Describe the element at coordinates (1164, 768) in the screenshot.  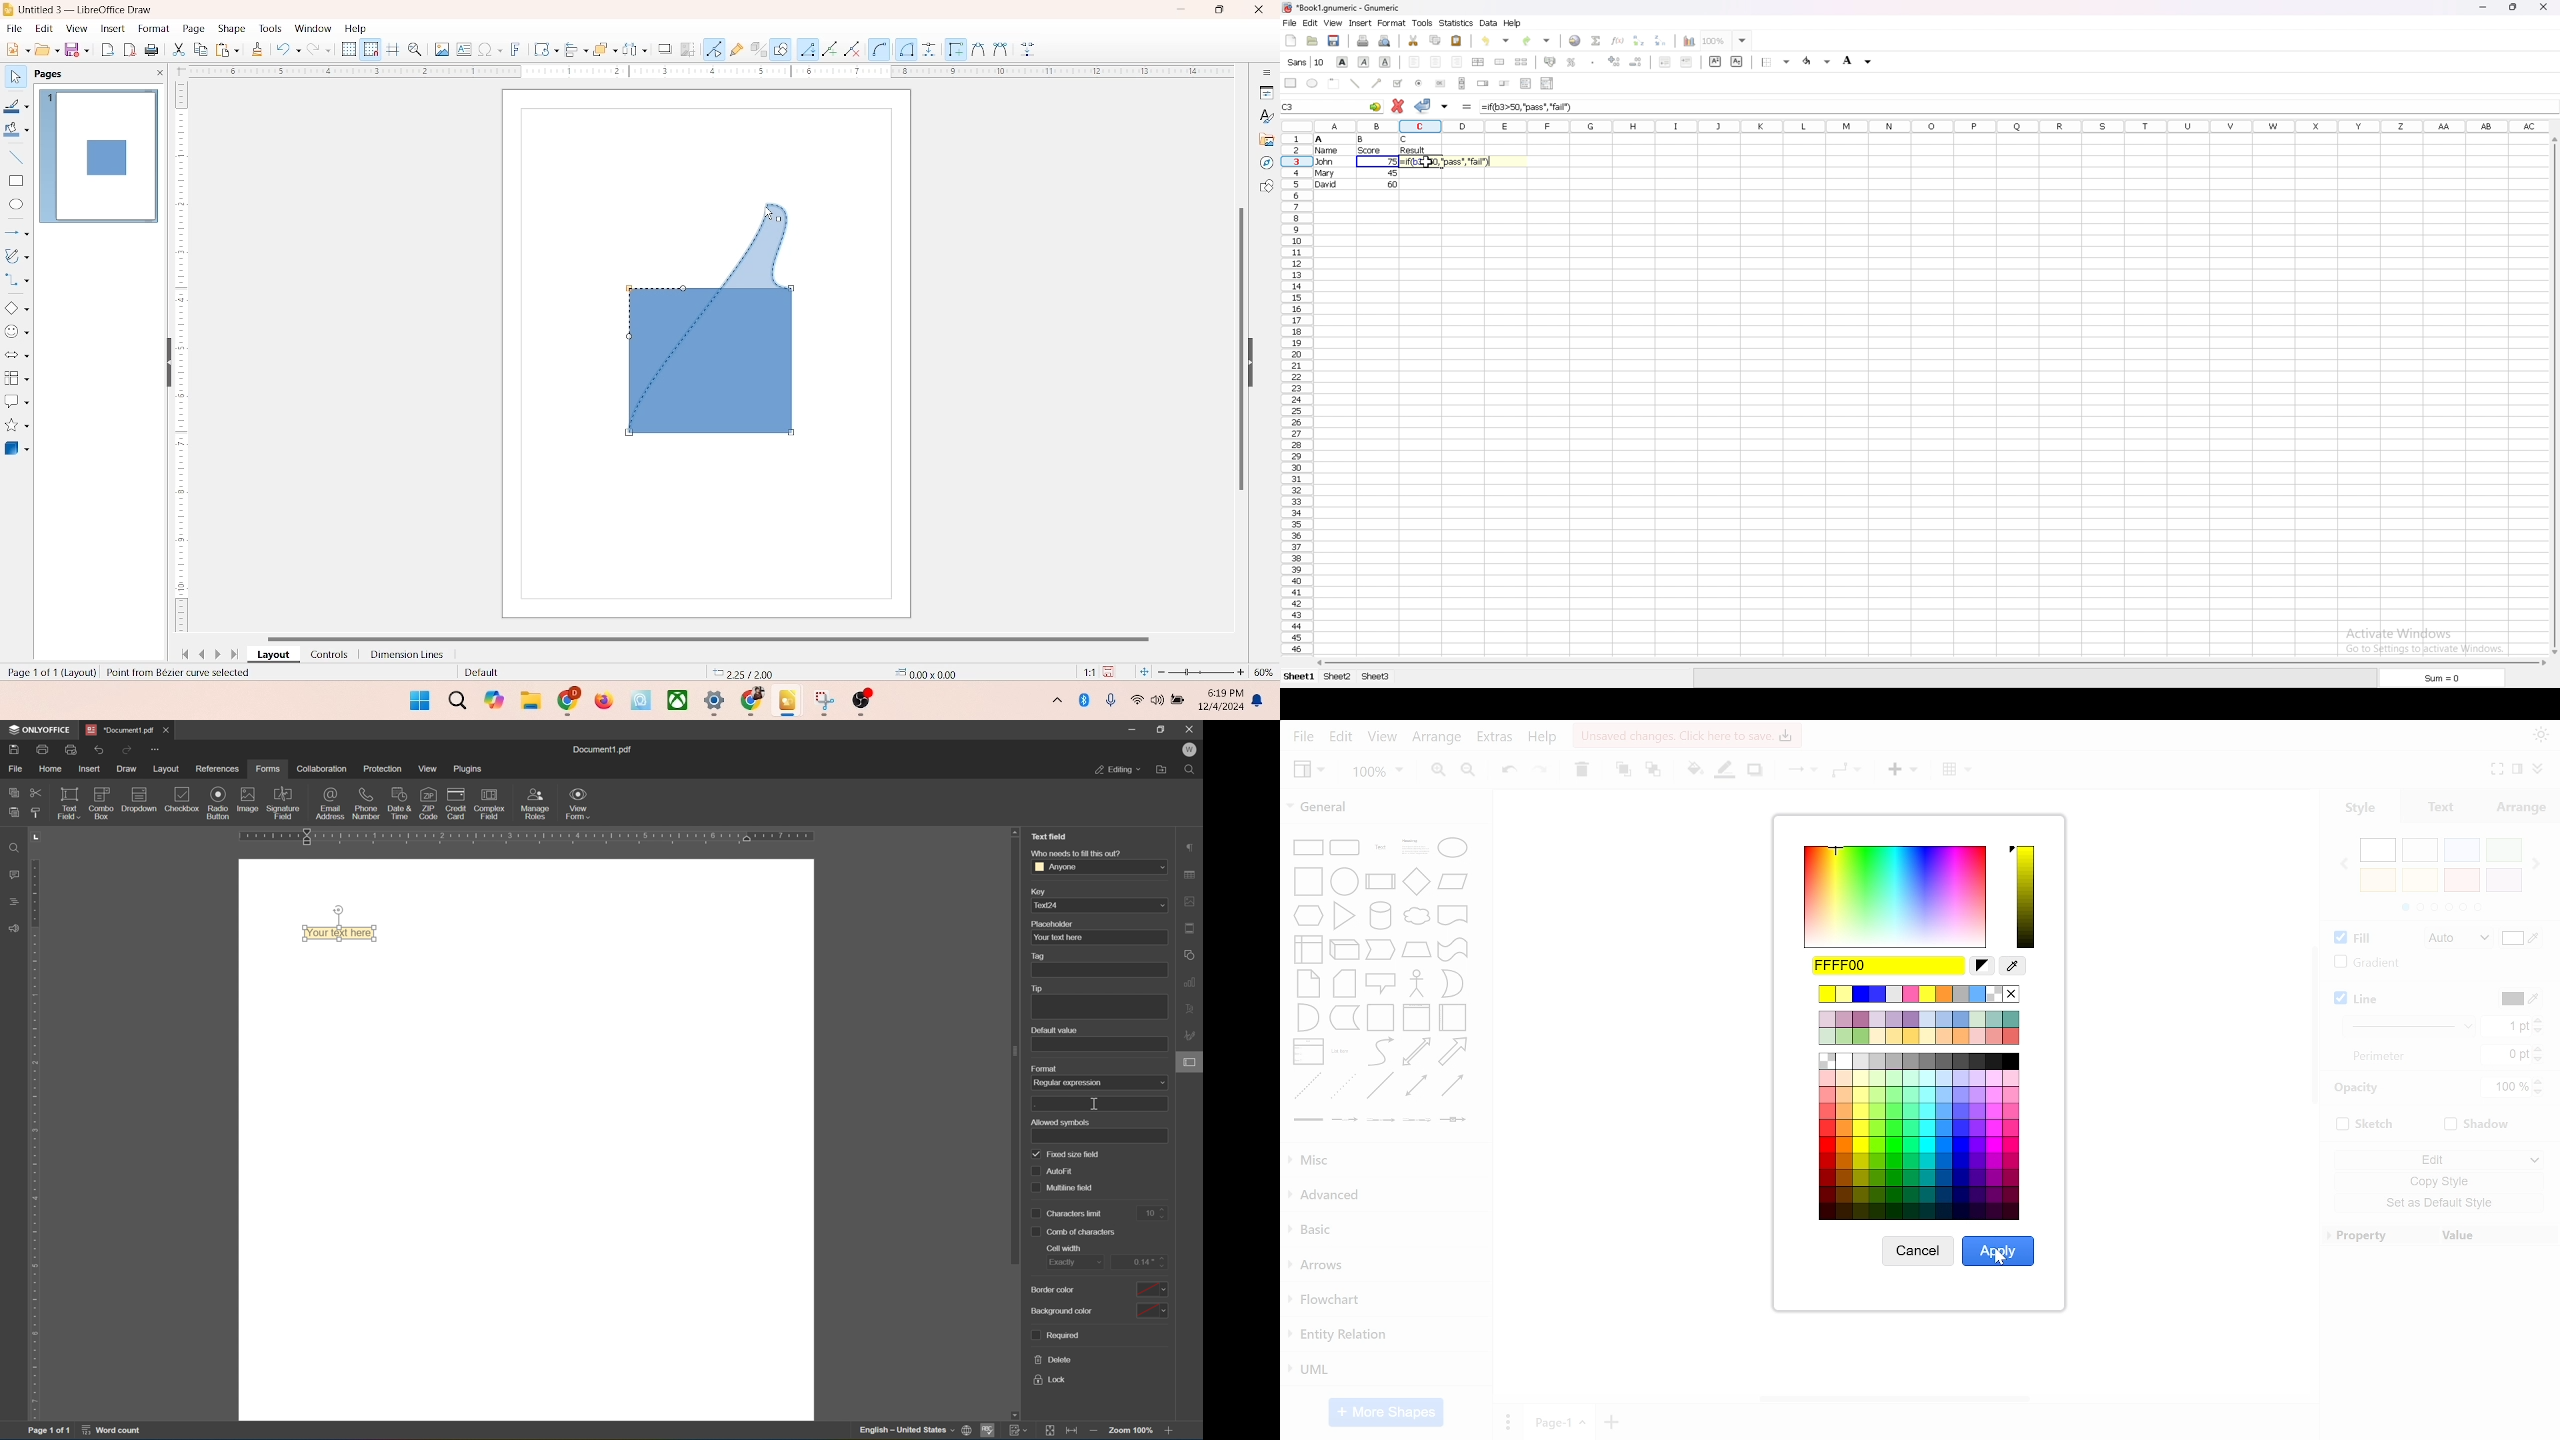
I see `open file location` at that location.